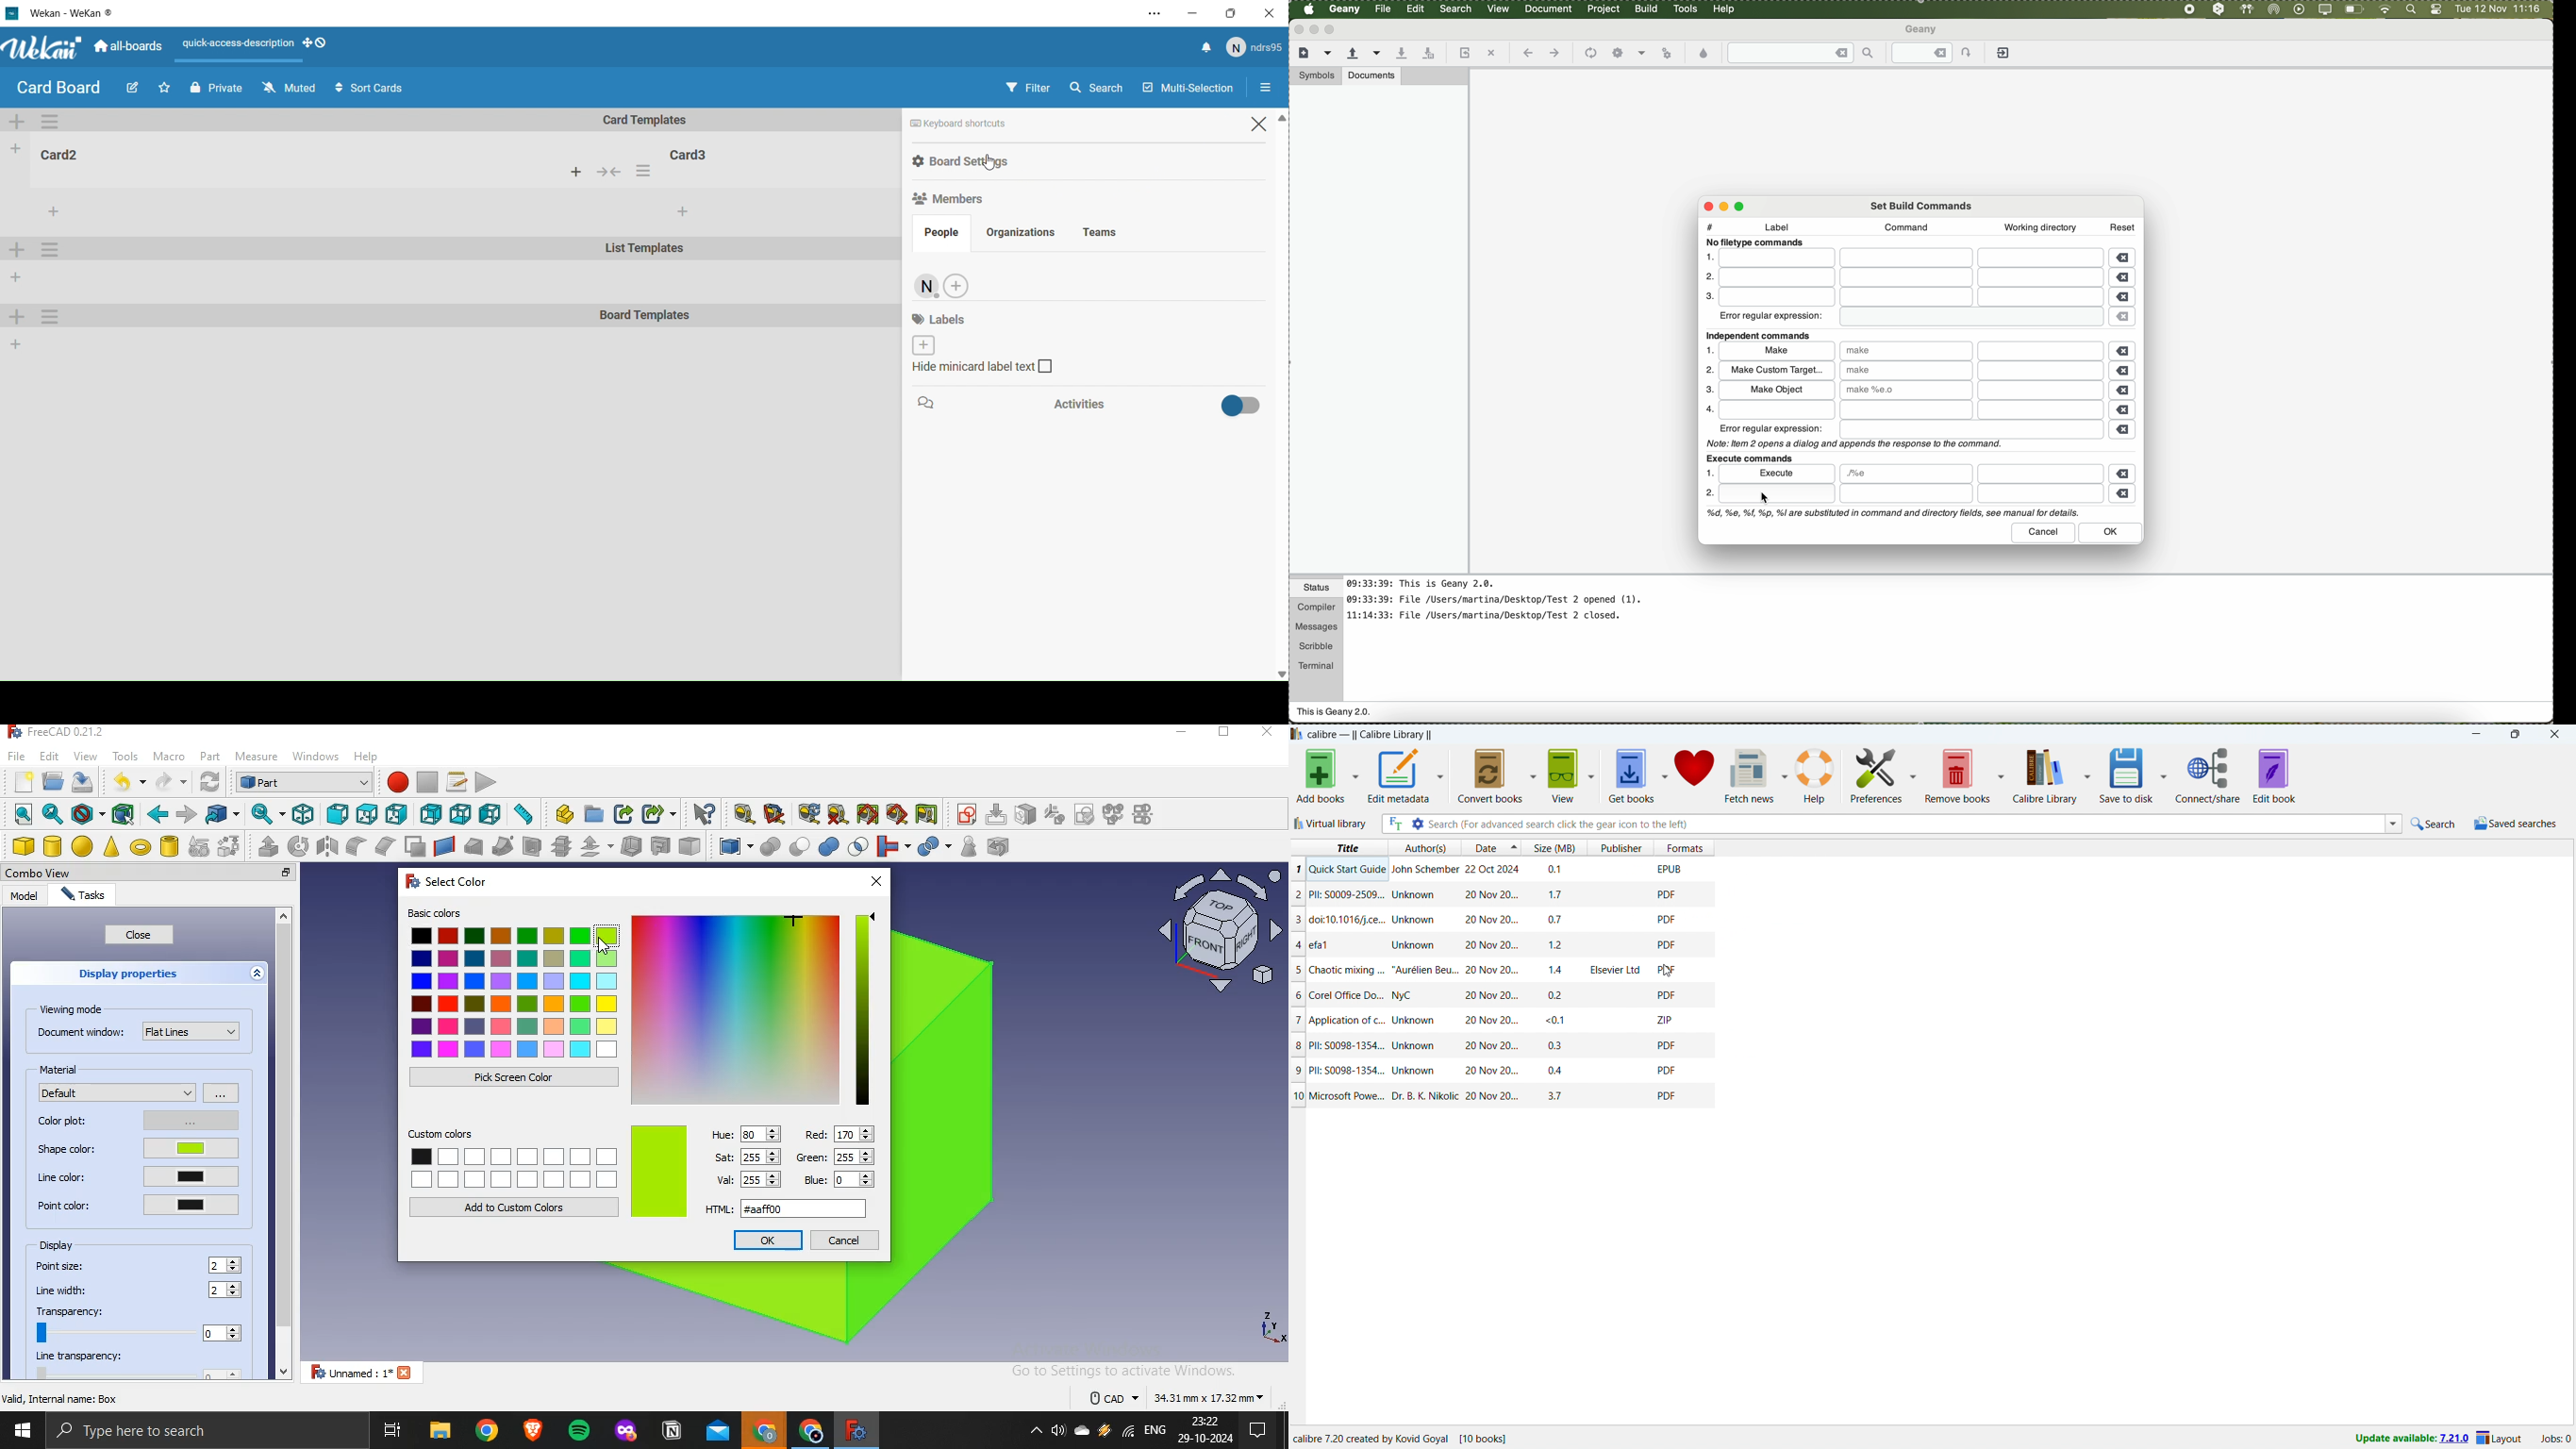  Describe the element at coordinates (2502, 1438) in the screenshot. I see `layout` at that location.